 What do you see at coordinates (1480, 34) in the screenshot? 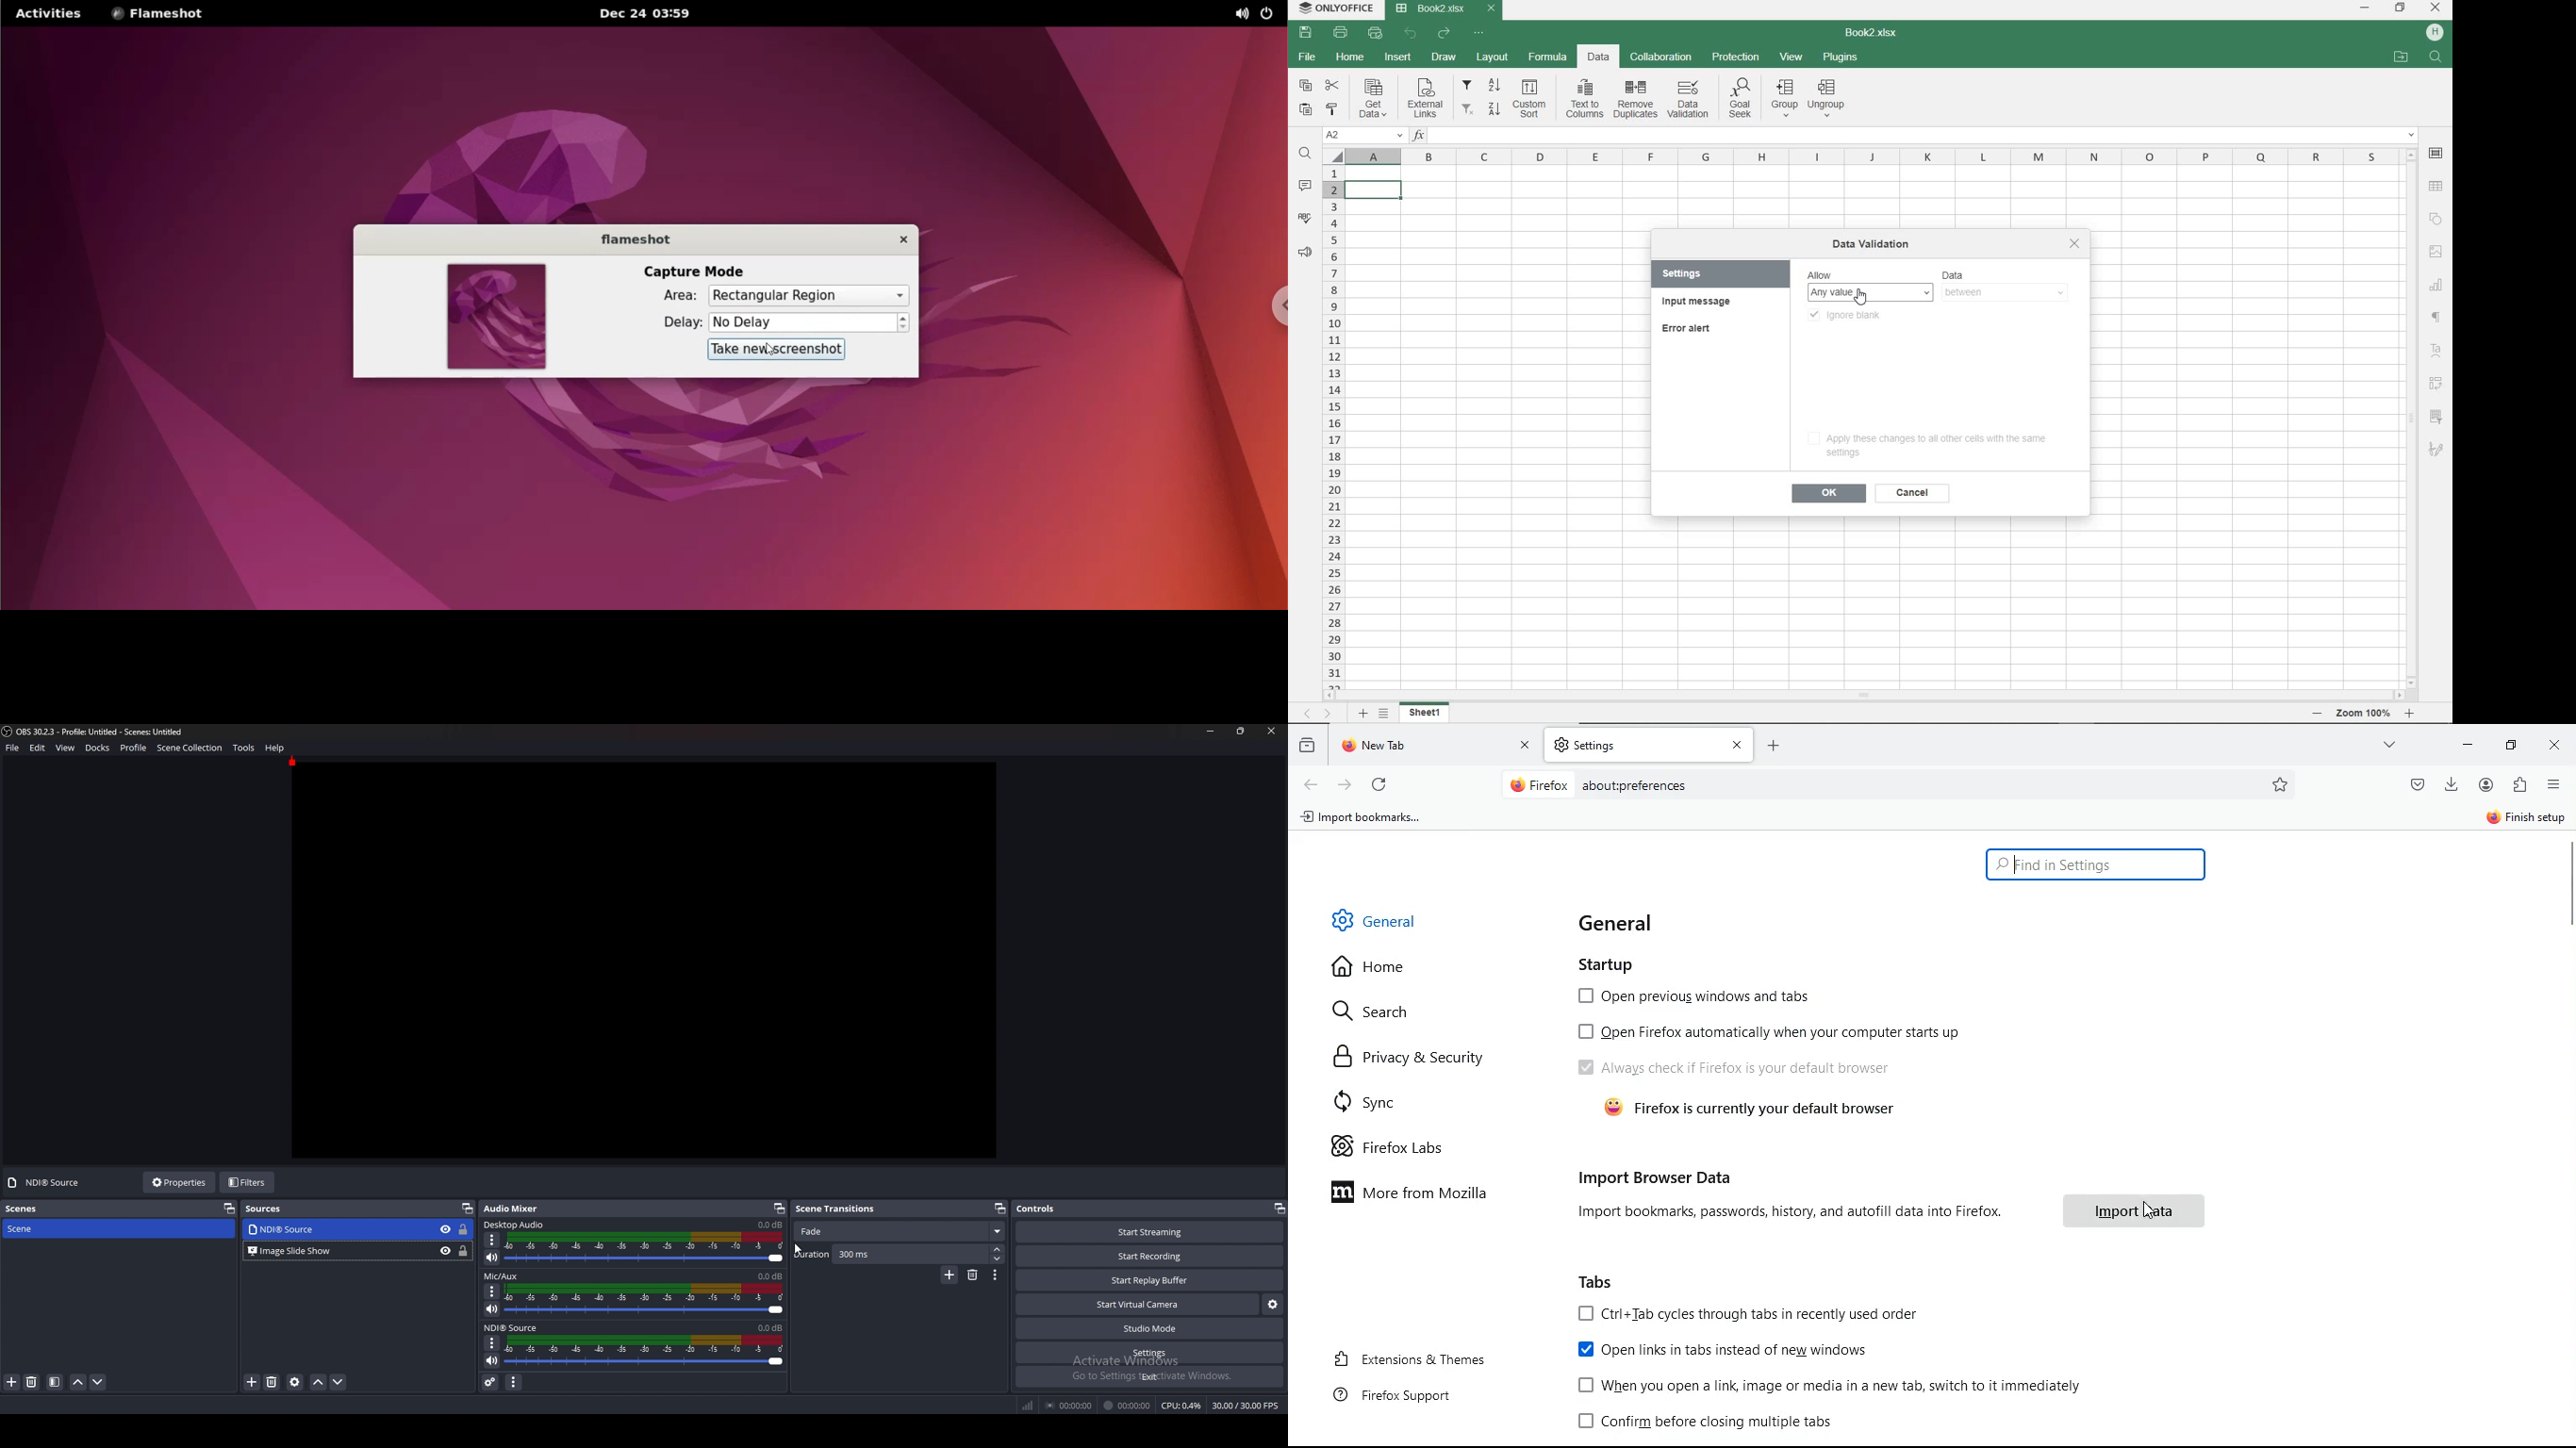
I see `CUSTOMIZE QUICK ACCESS TOOLBAR` at bounding box center [1480, 34].